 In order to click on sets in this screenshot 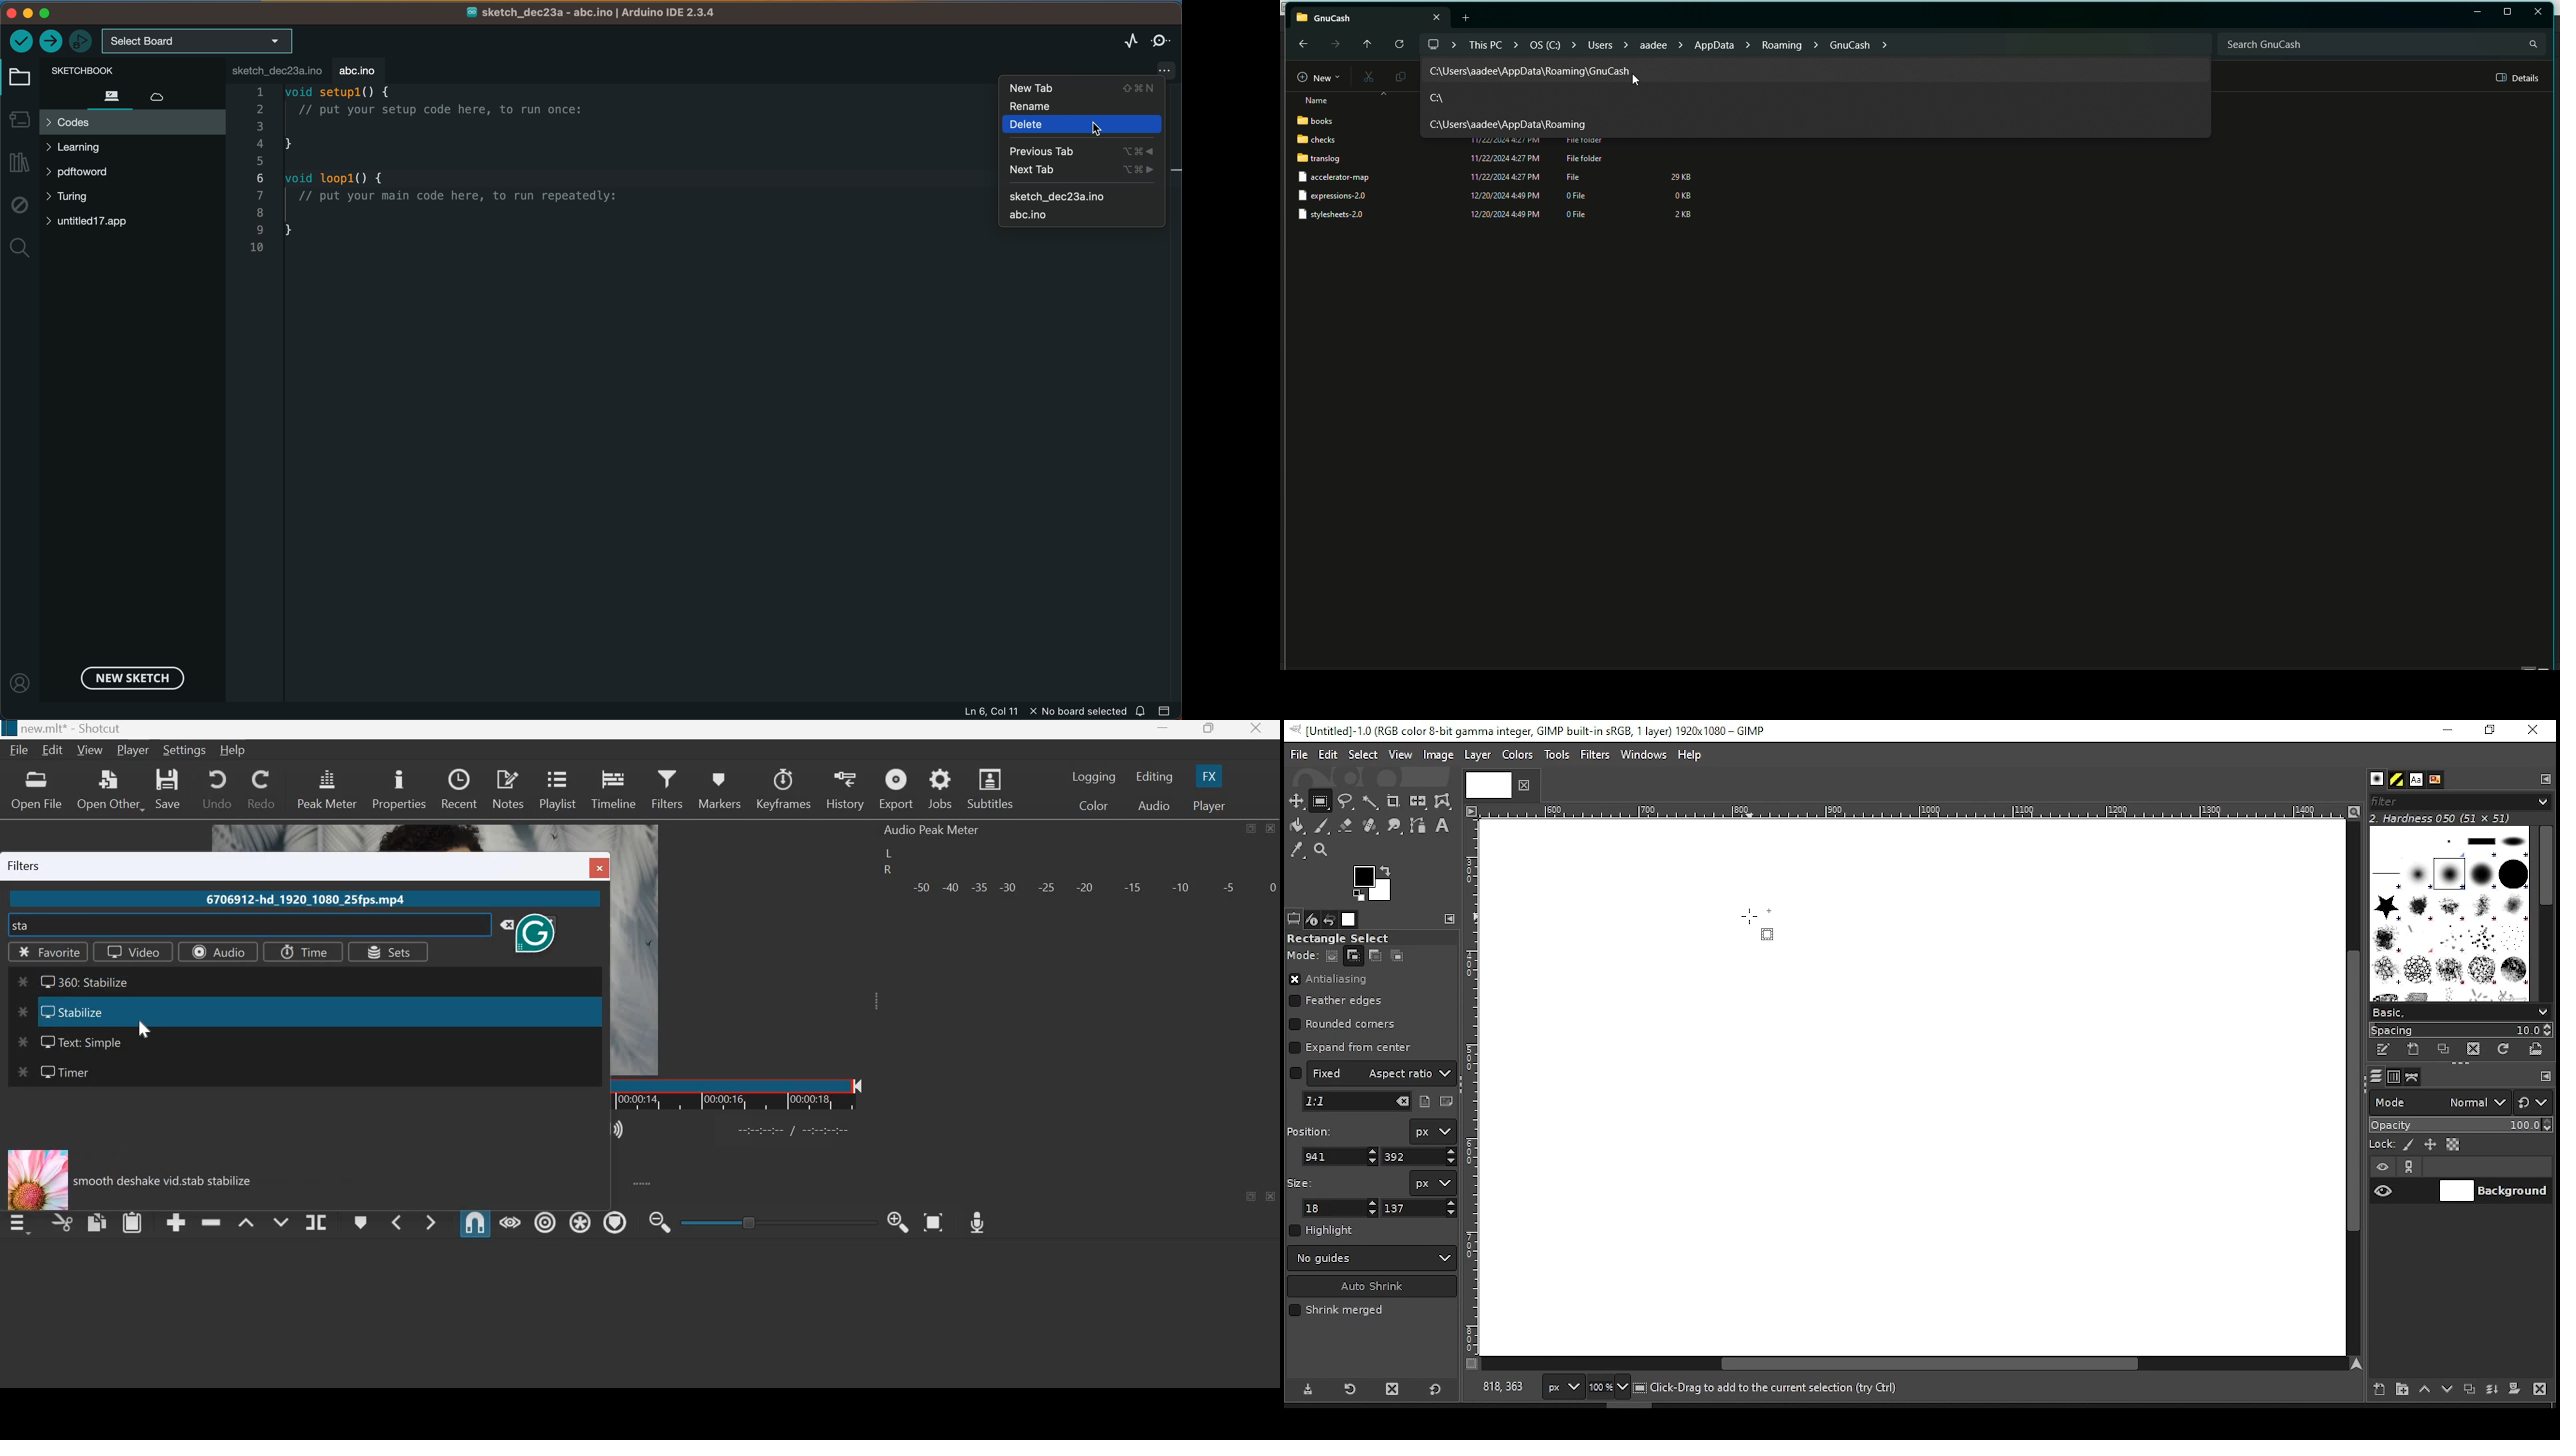, I will do `click(389, 952)`.